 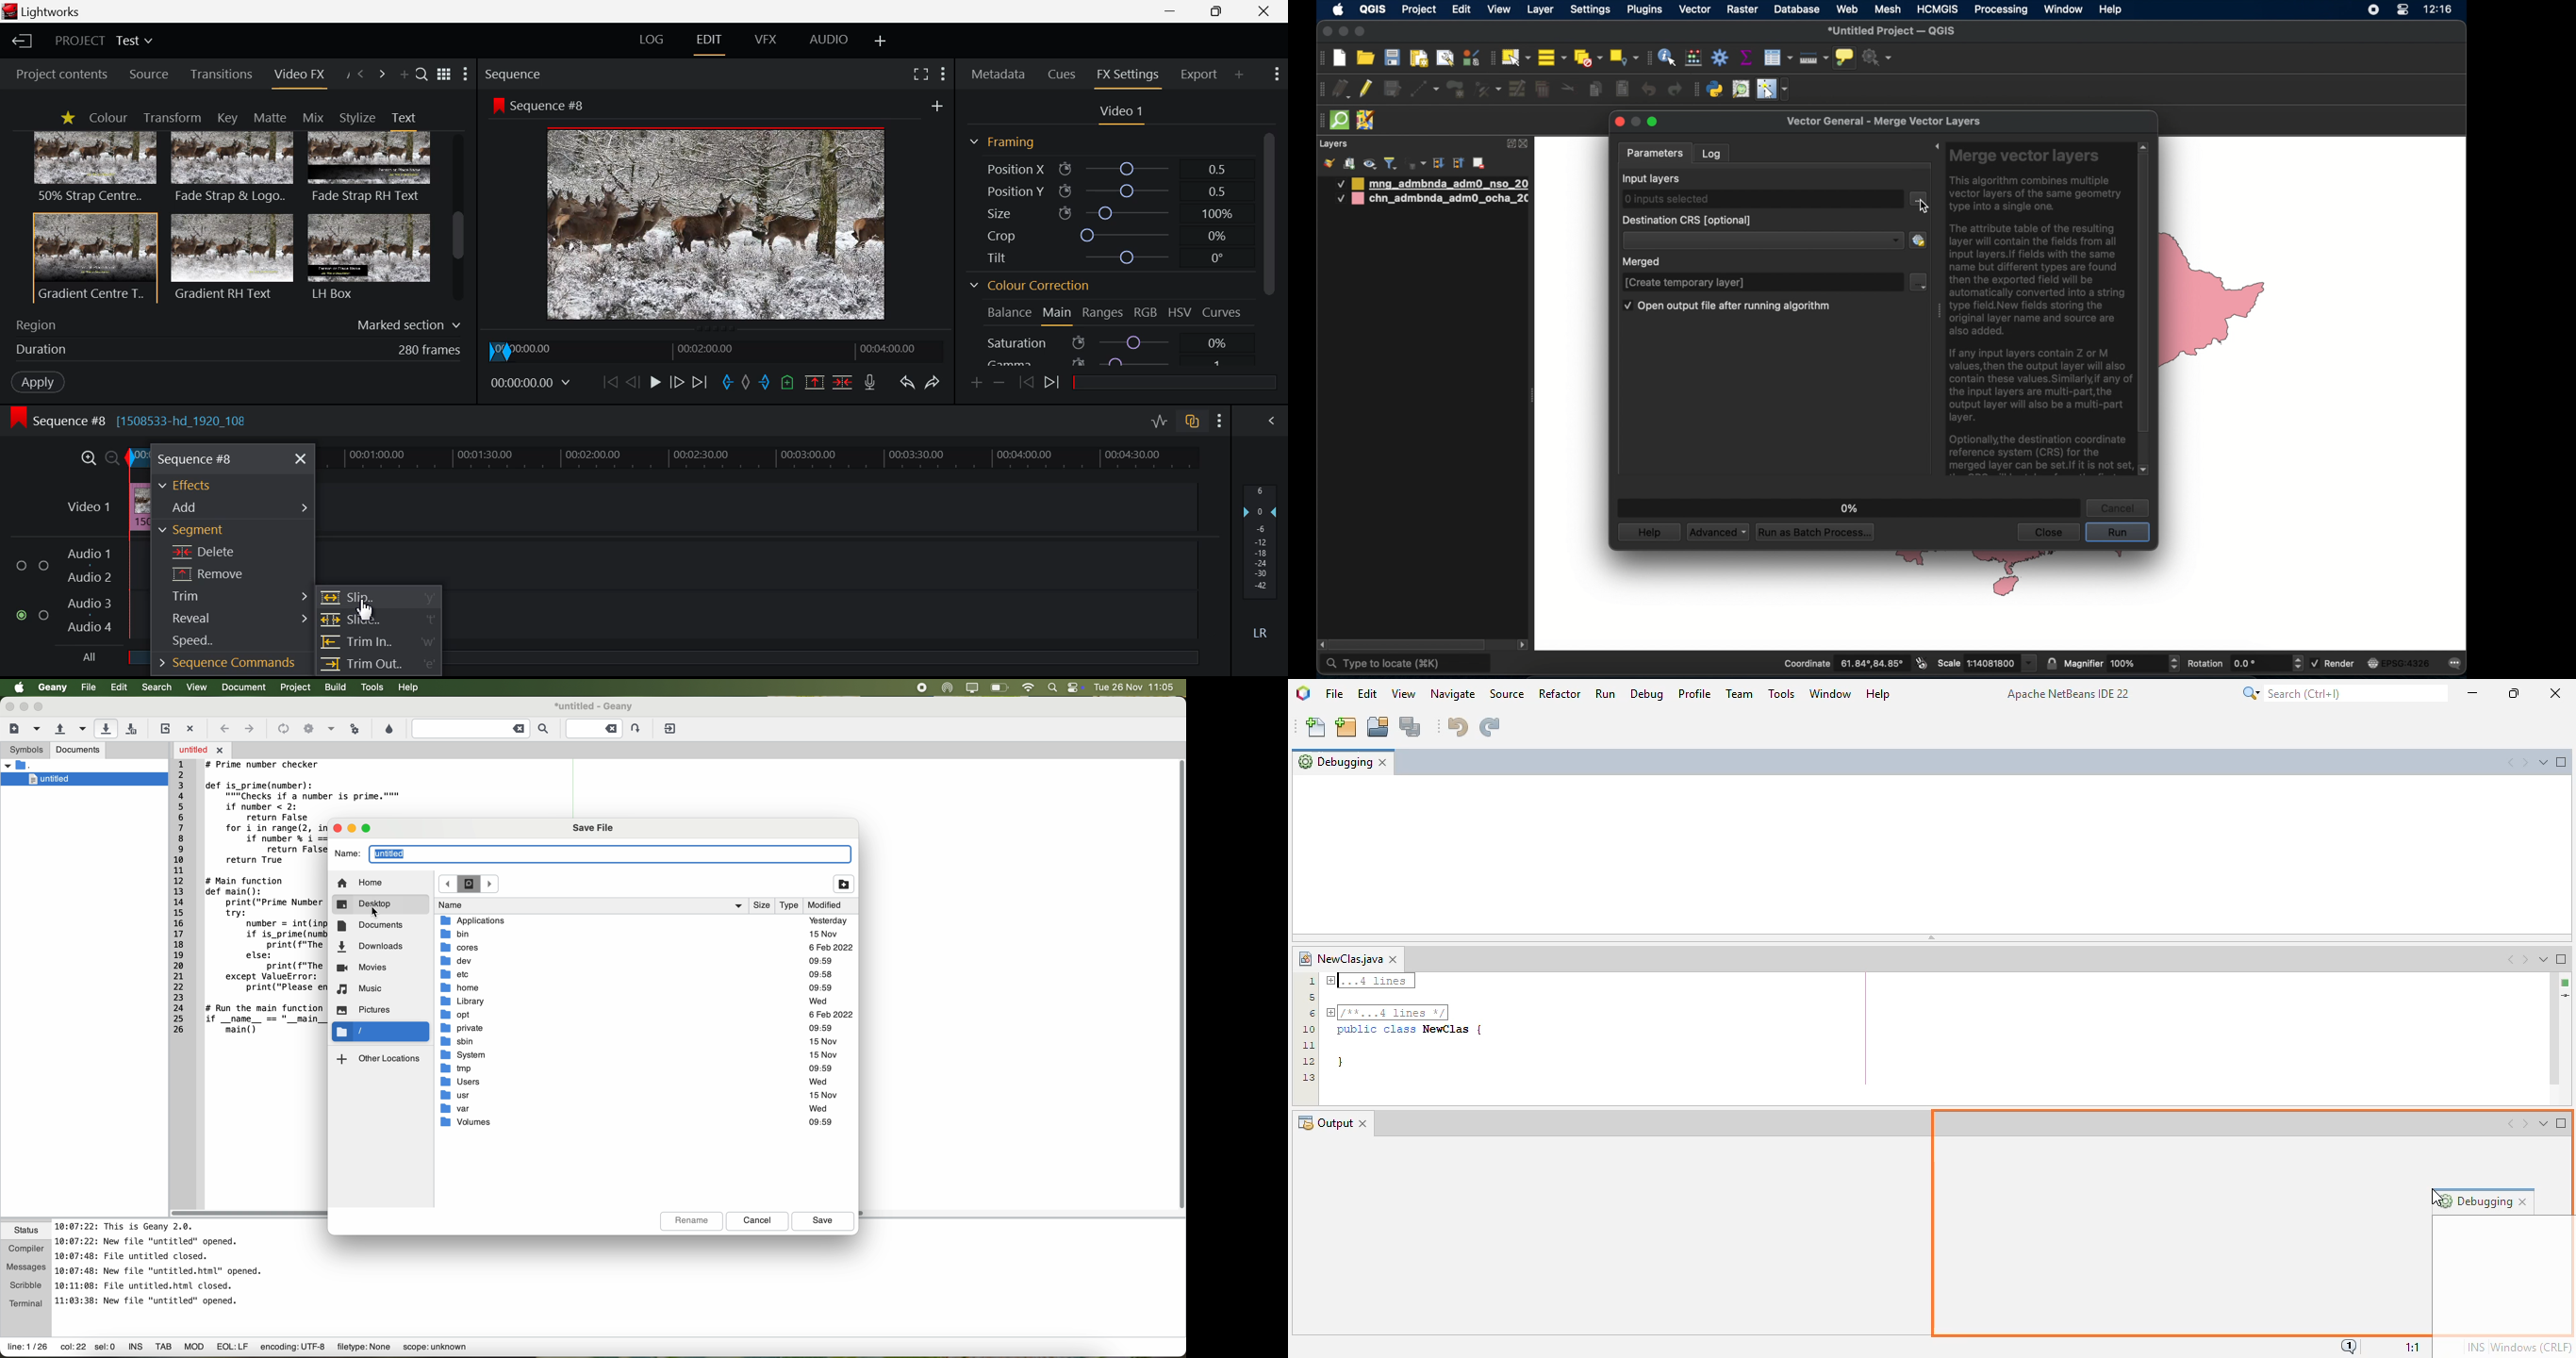 What do you see at coordinates (2047, 533) in the screenshot?
I see `close` at bounding box center [2047, 533].